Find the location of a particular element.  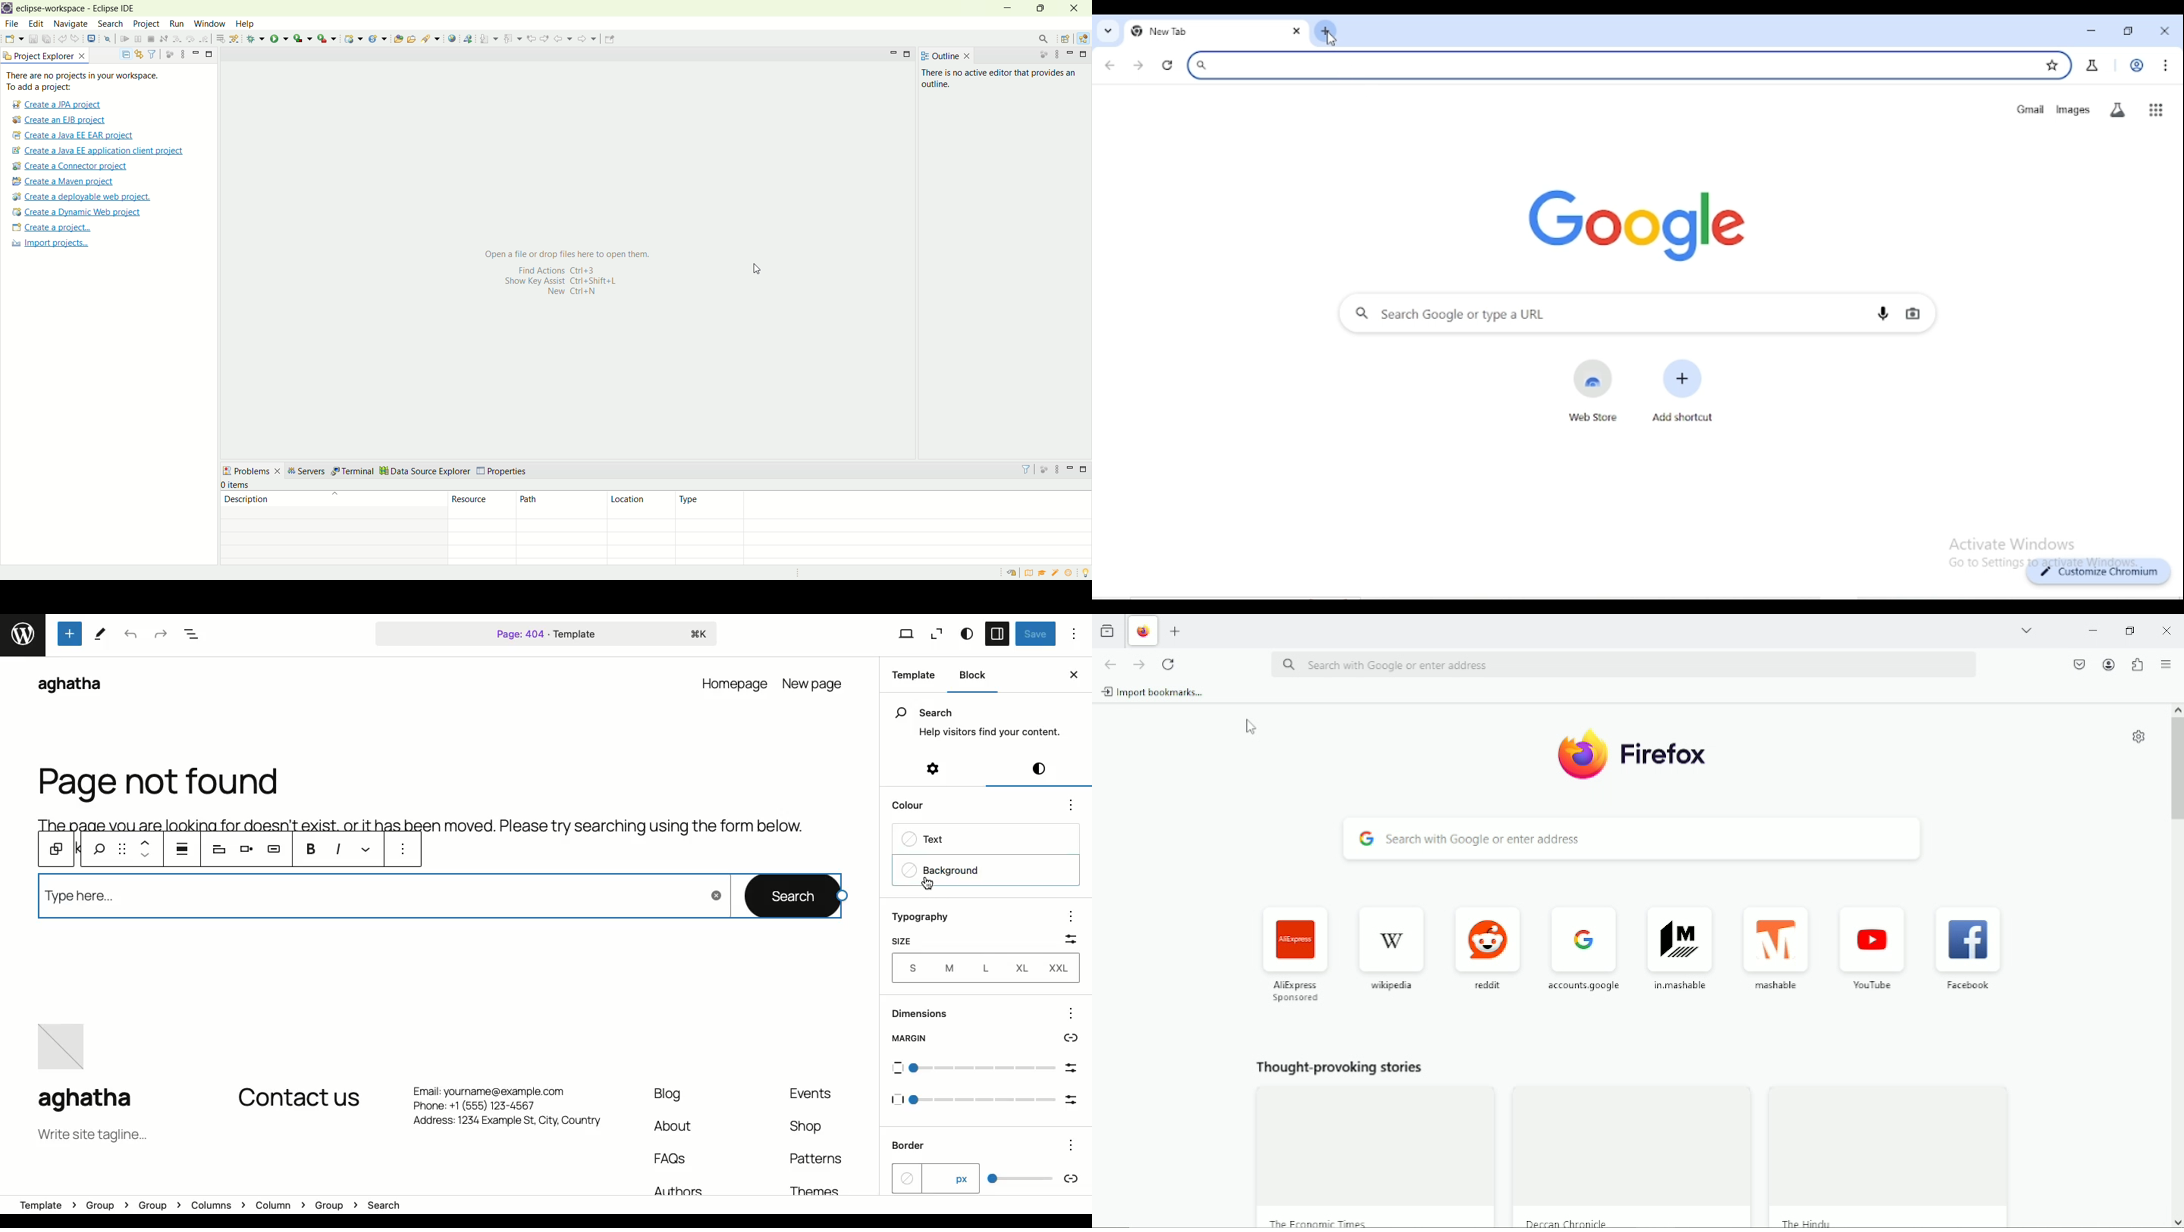

Margin is located at coordinates (987, 1039).